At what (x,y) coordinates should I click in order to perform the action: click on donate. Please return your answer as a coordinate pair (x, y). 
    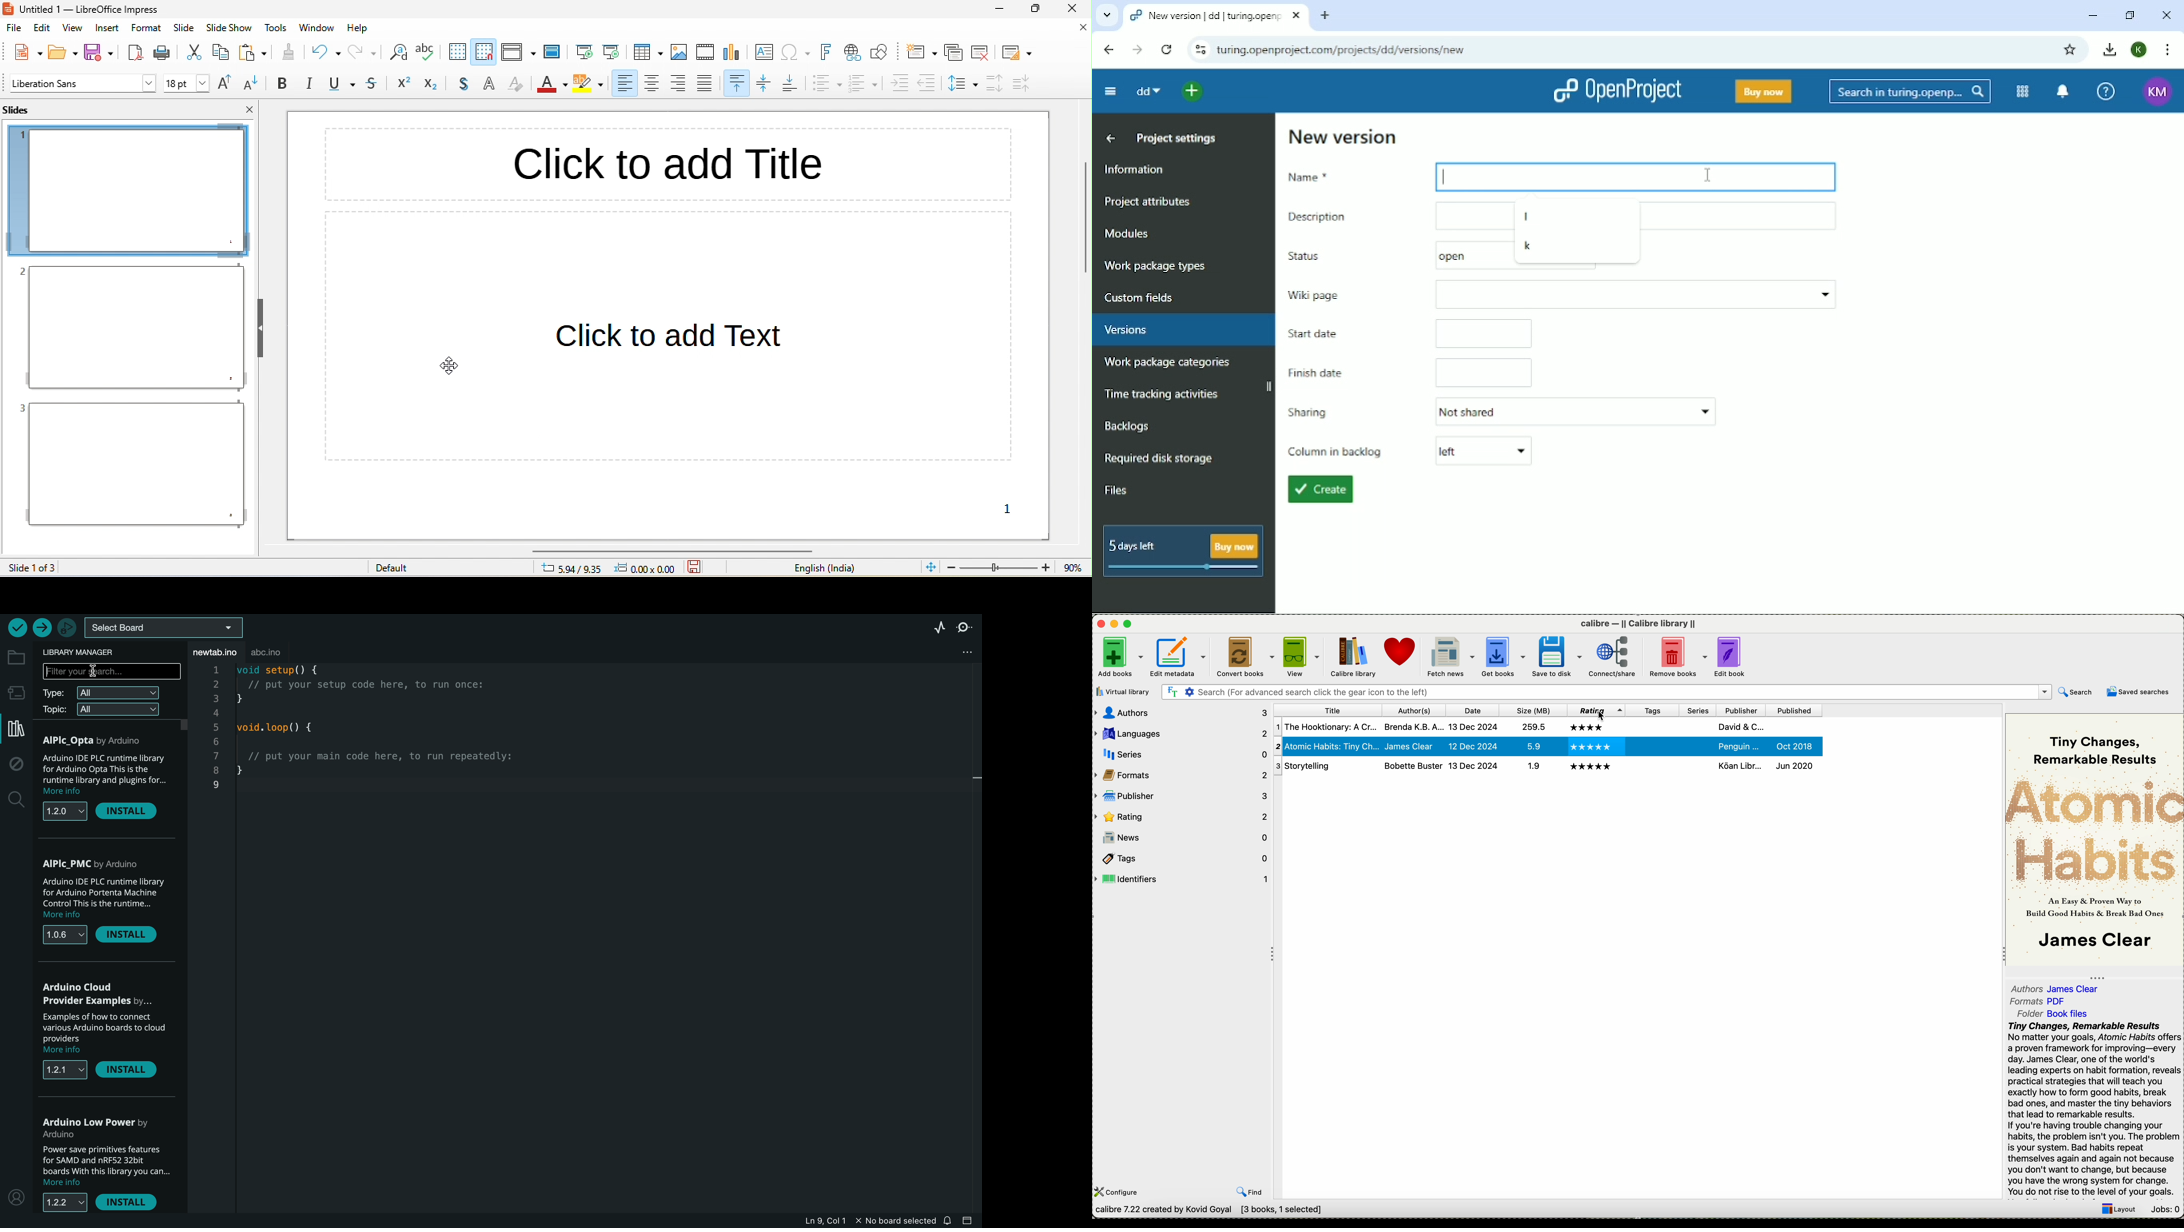
    Looking at the image, I should click on (1400, 652).